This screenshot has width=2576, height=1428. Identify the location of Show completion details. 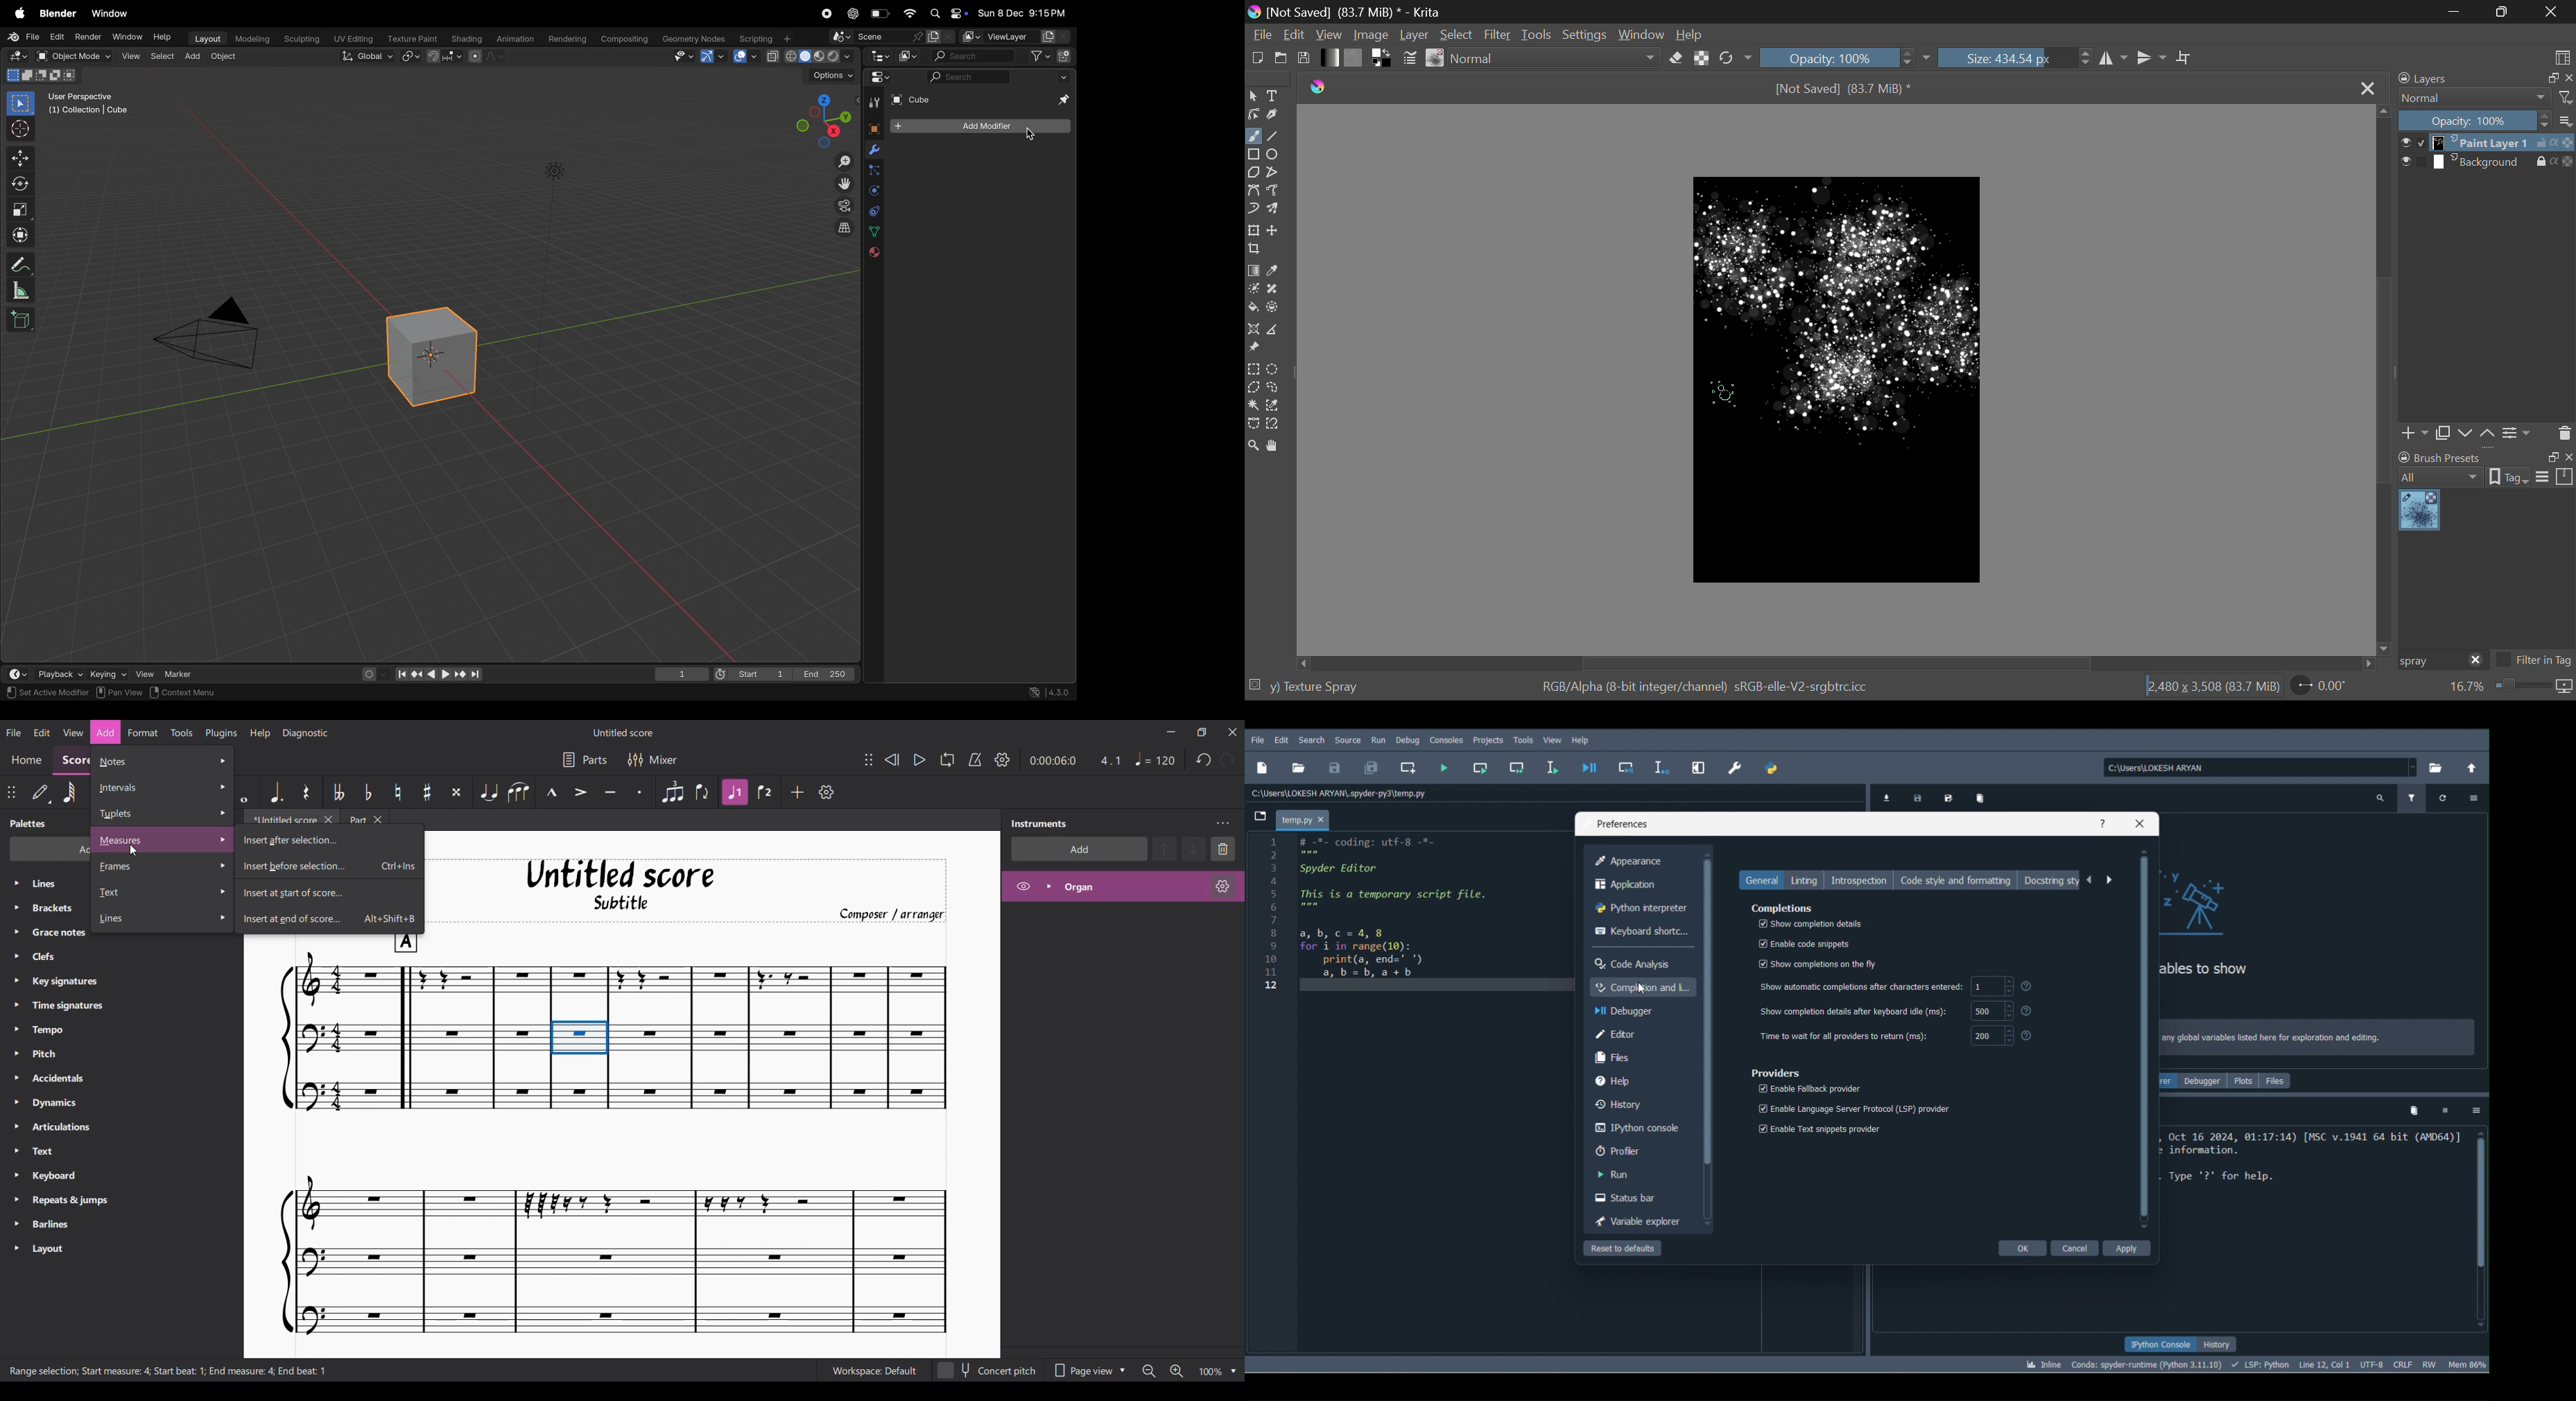
(1905, 1011).